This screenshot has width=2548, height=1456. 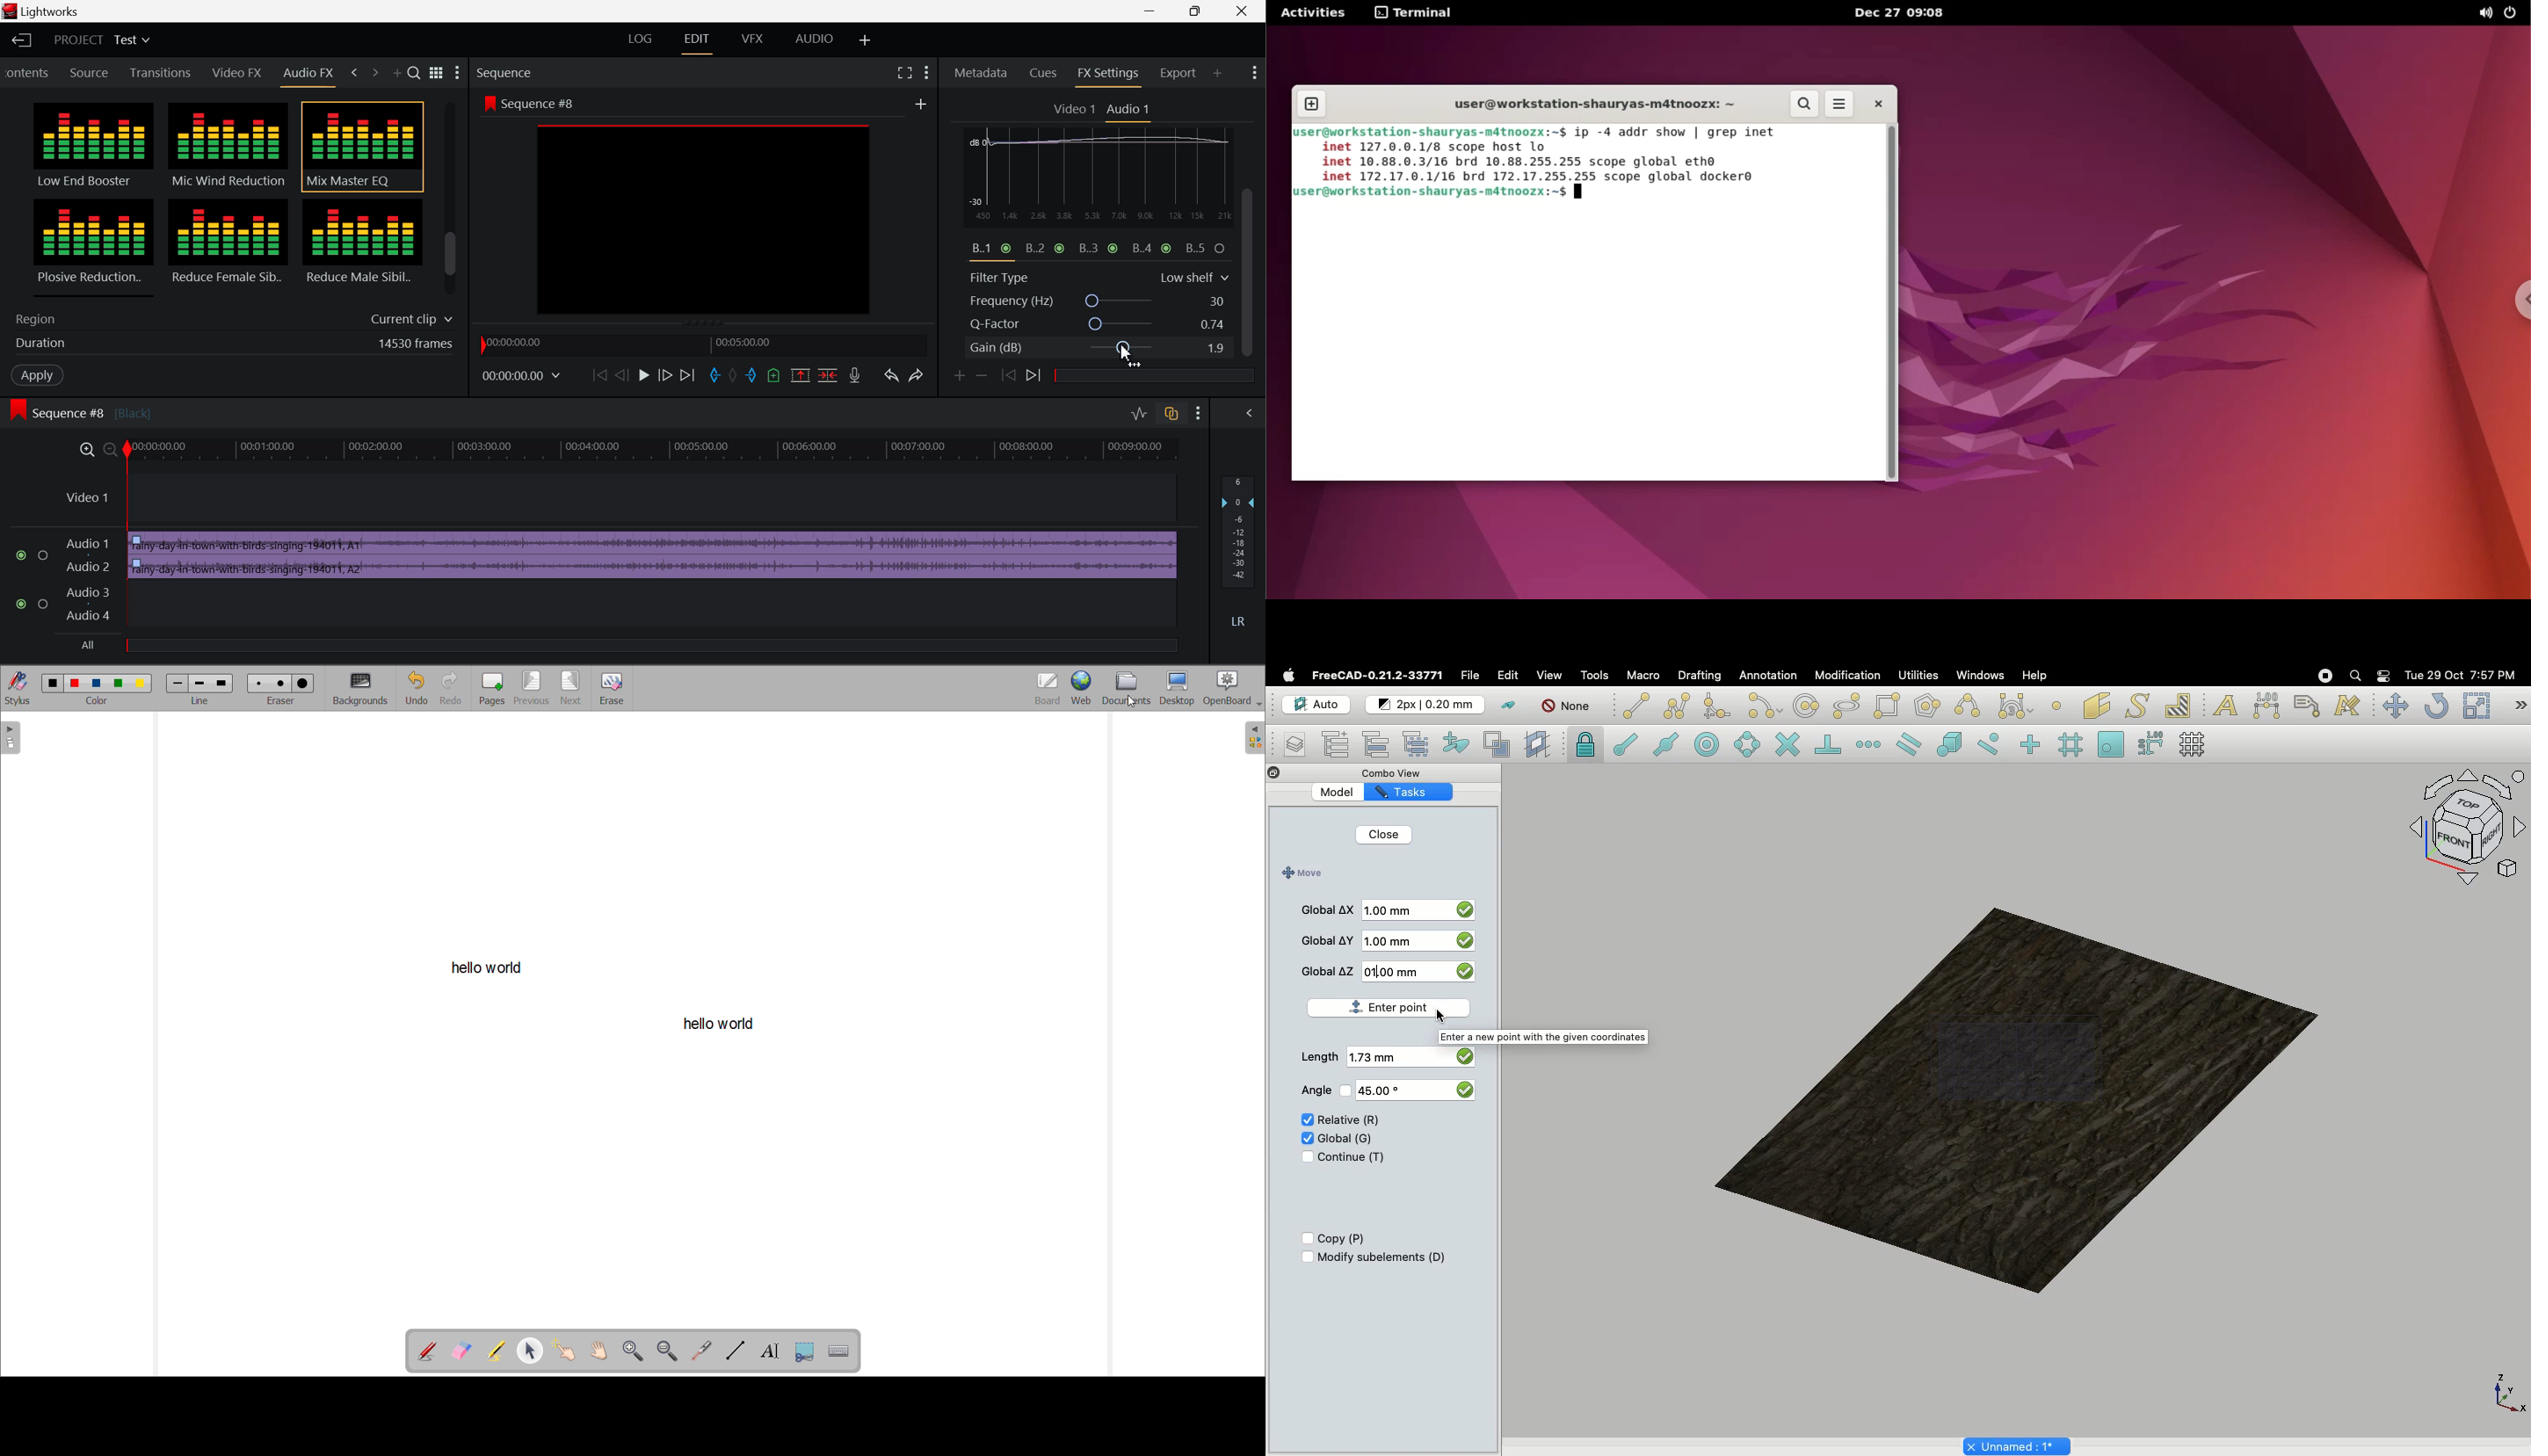 What do you see at coordinates (100, 40) in the screenshot?
I see `Project Title` at bounding box center [100, 40].